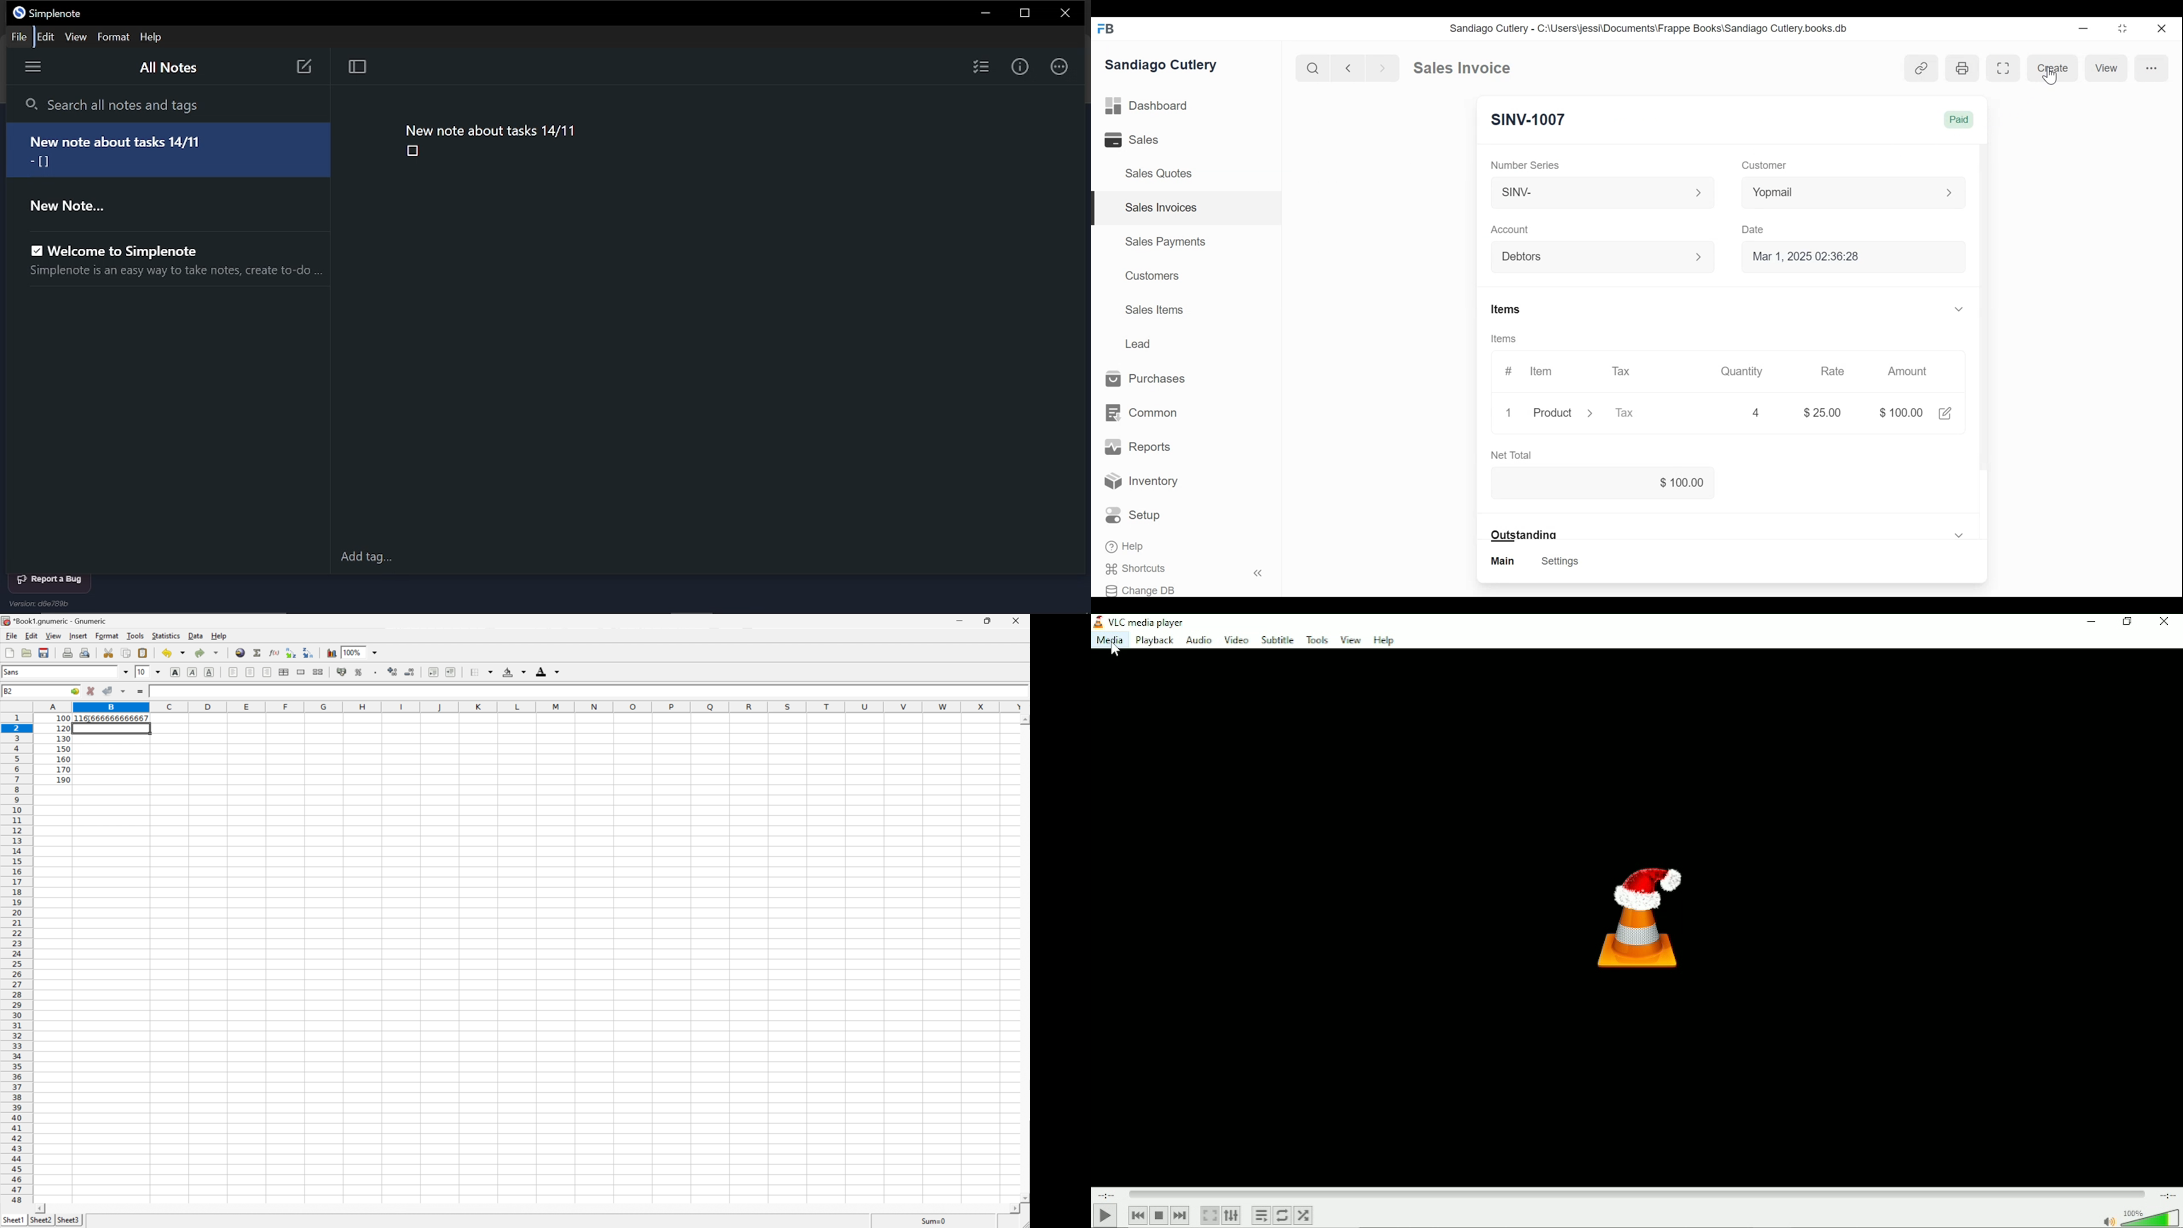 This screenshot has height=1232, width=2184. Describe the element at coordinates (2054, 67) in the screenshot. I see `Create` at that location.